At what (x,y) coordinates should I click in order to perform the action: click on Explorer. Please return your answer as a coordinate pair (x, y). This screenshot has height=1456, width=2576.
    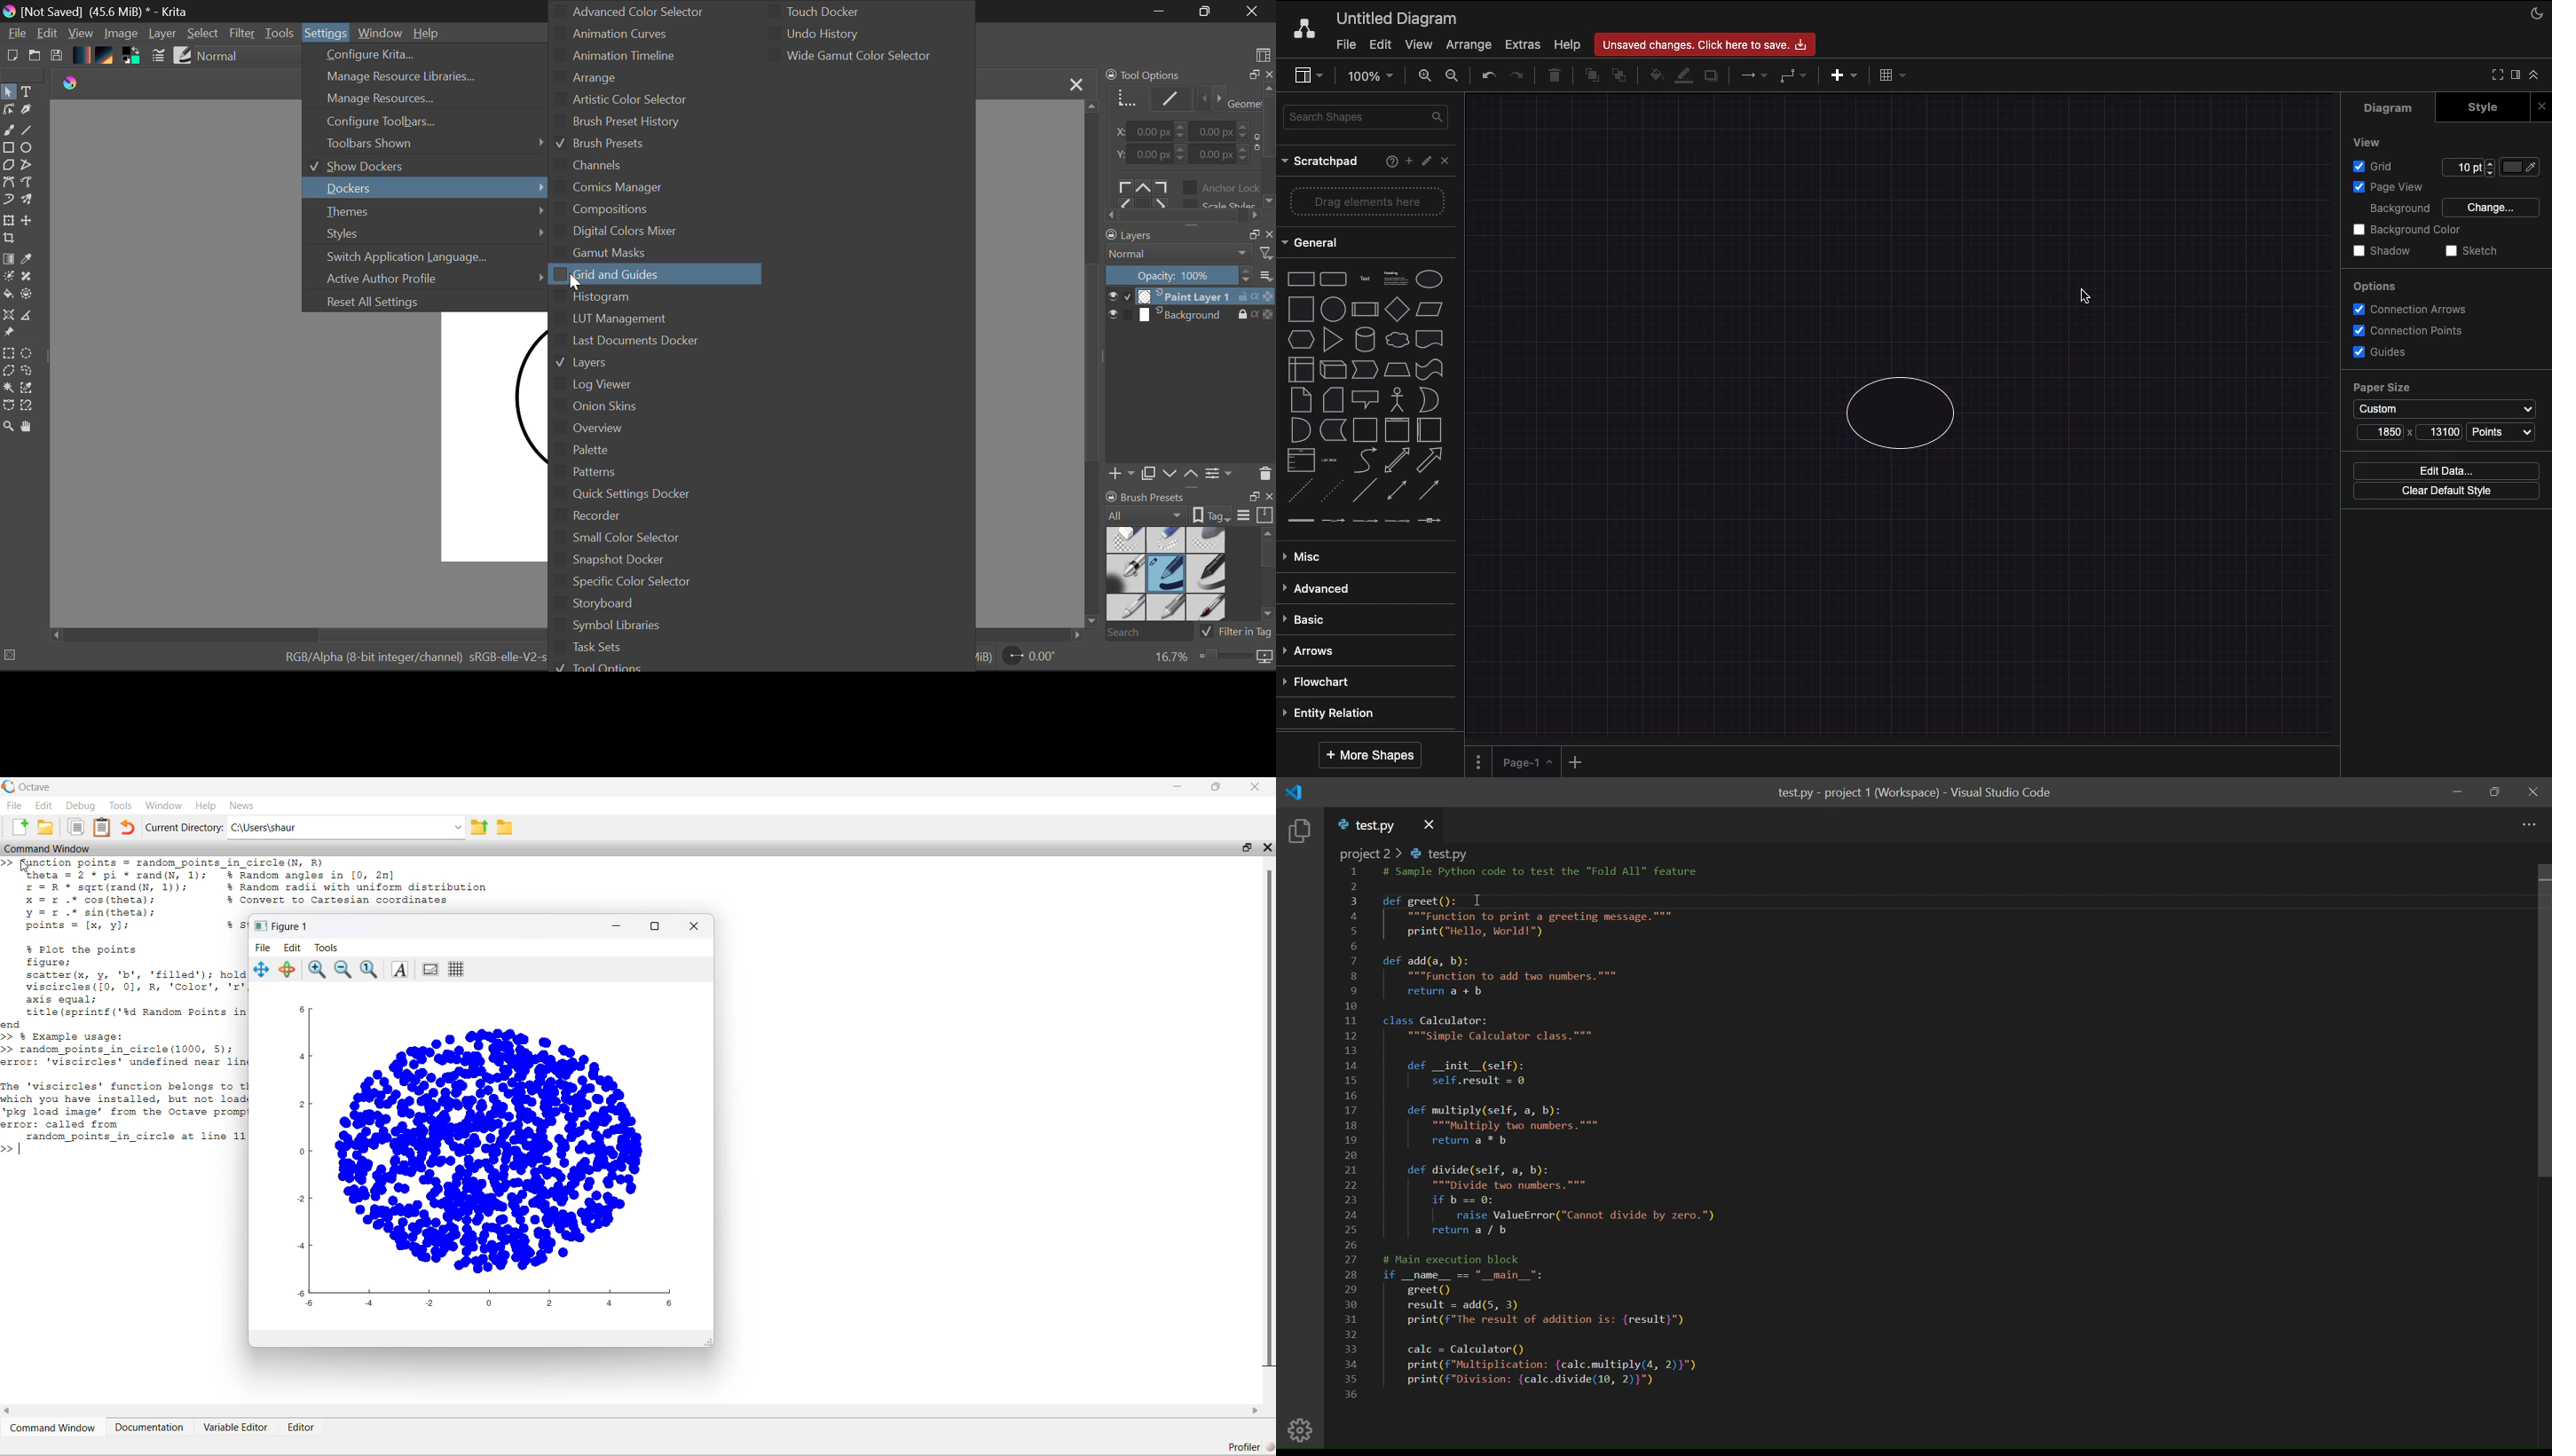
    Looking at the image, I should click on (1299, 832).